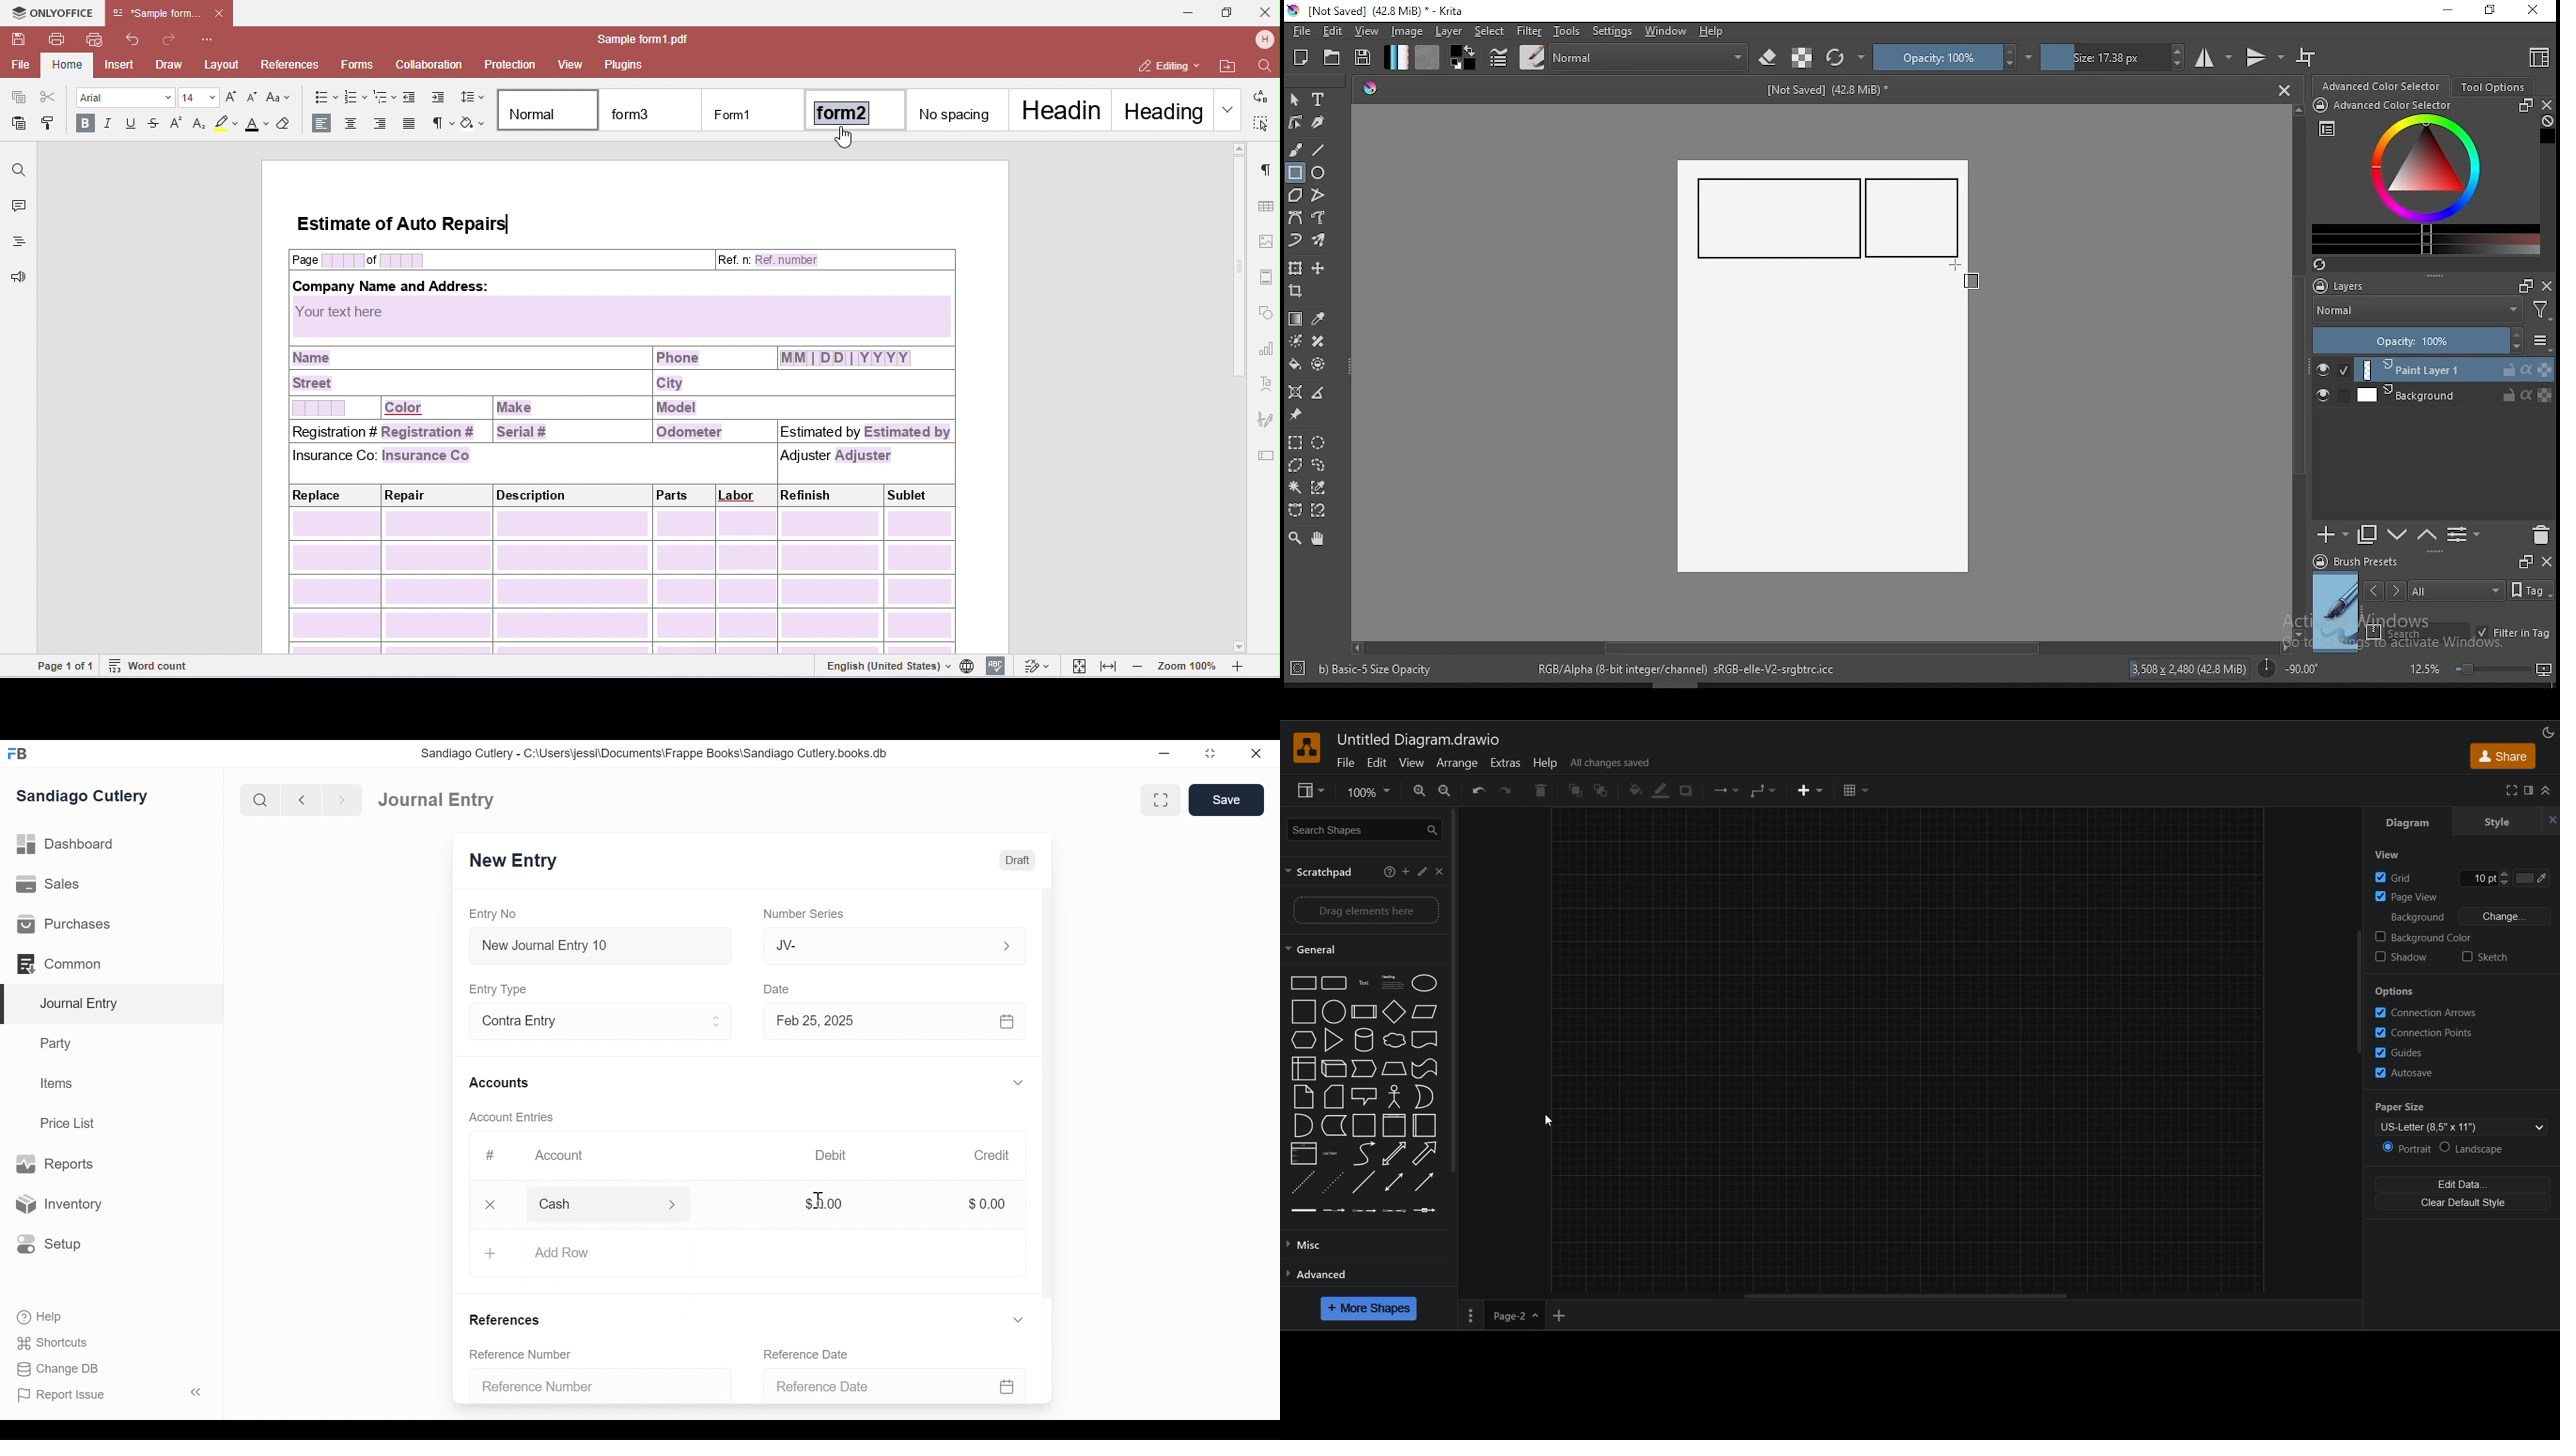  Describe the element at coordinates (501, 1083) in the screenshot. I see `Accounts` at that location.